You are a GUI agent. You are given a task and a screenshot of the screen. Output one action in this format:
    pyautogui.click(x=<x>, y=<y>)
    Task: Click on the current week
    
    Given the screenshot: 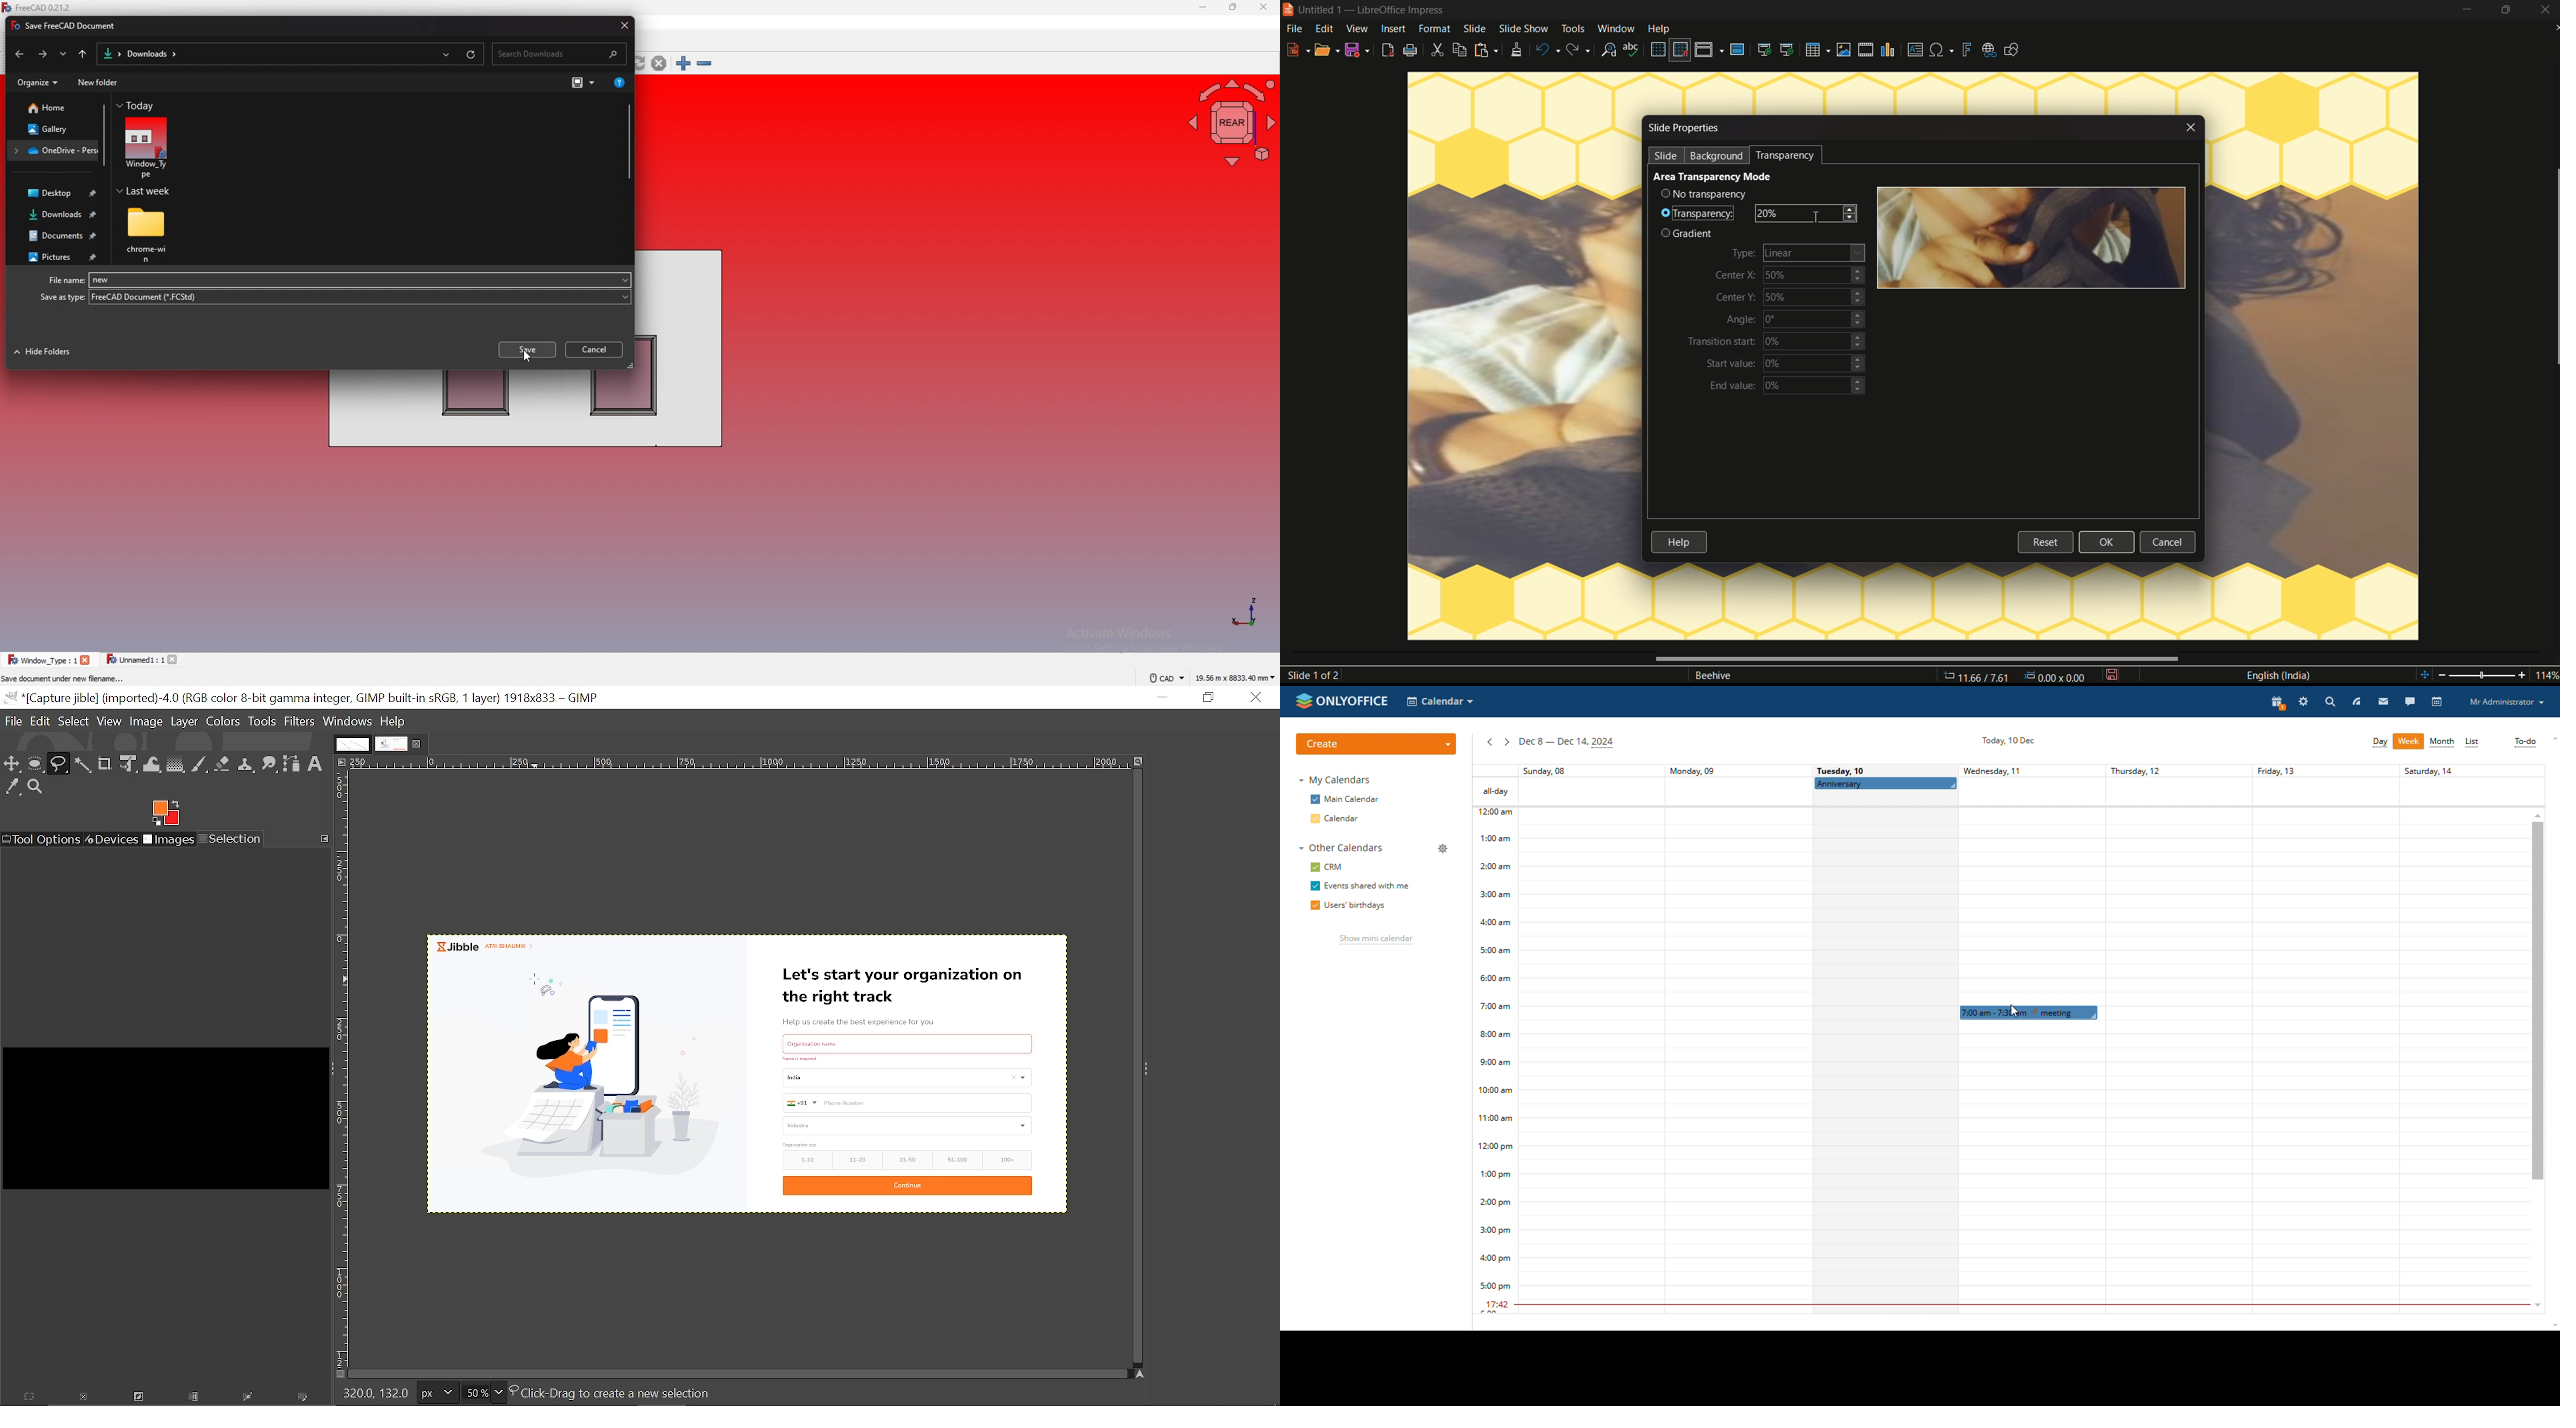 What is the action you would take?
    pyautogui.click(x=1566, y=743)
    